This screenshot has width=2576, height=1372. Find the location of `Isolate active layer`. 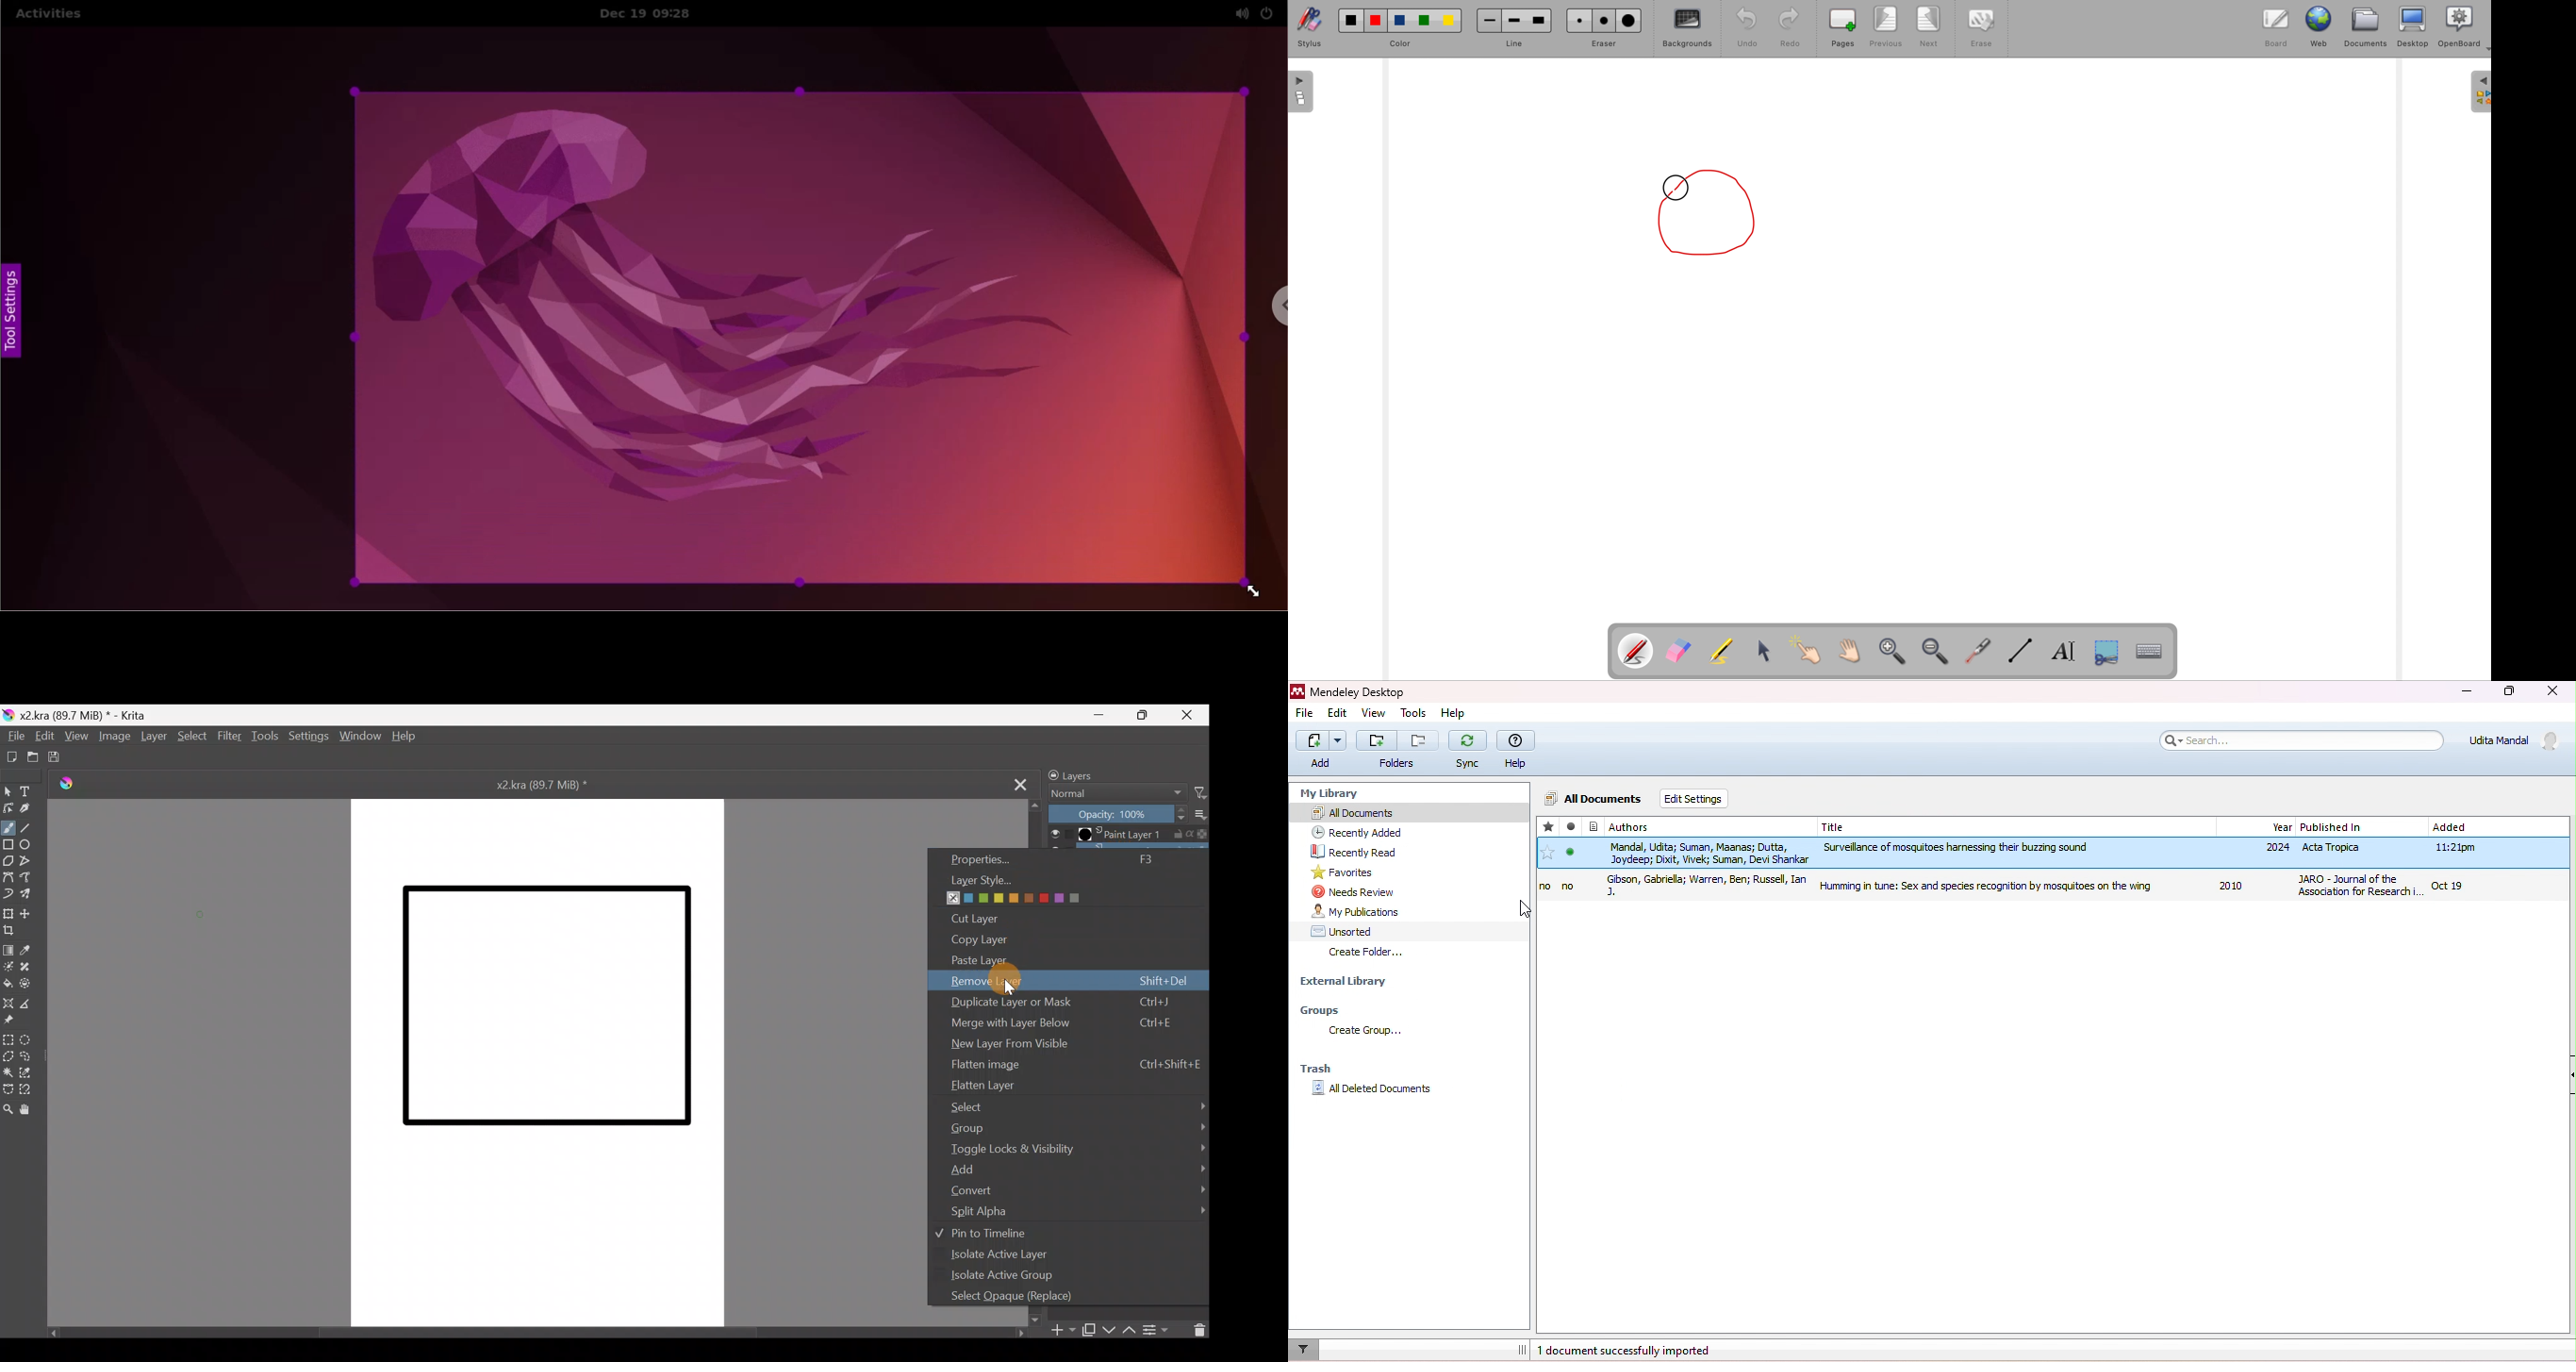

Isolate active layer is located at coordinates (1001, 1256).